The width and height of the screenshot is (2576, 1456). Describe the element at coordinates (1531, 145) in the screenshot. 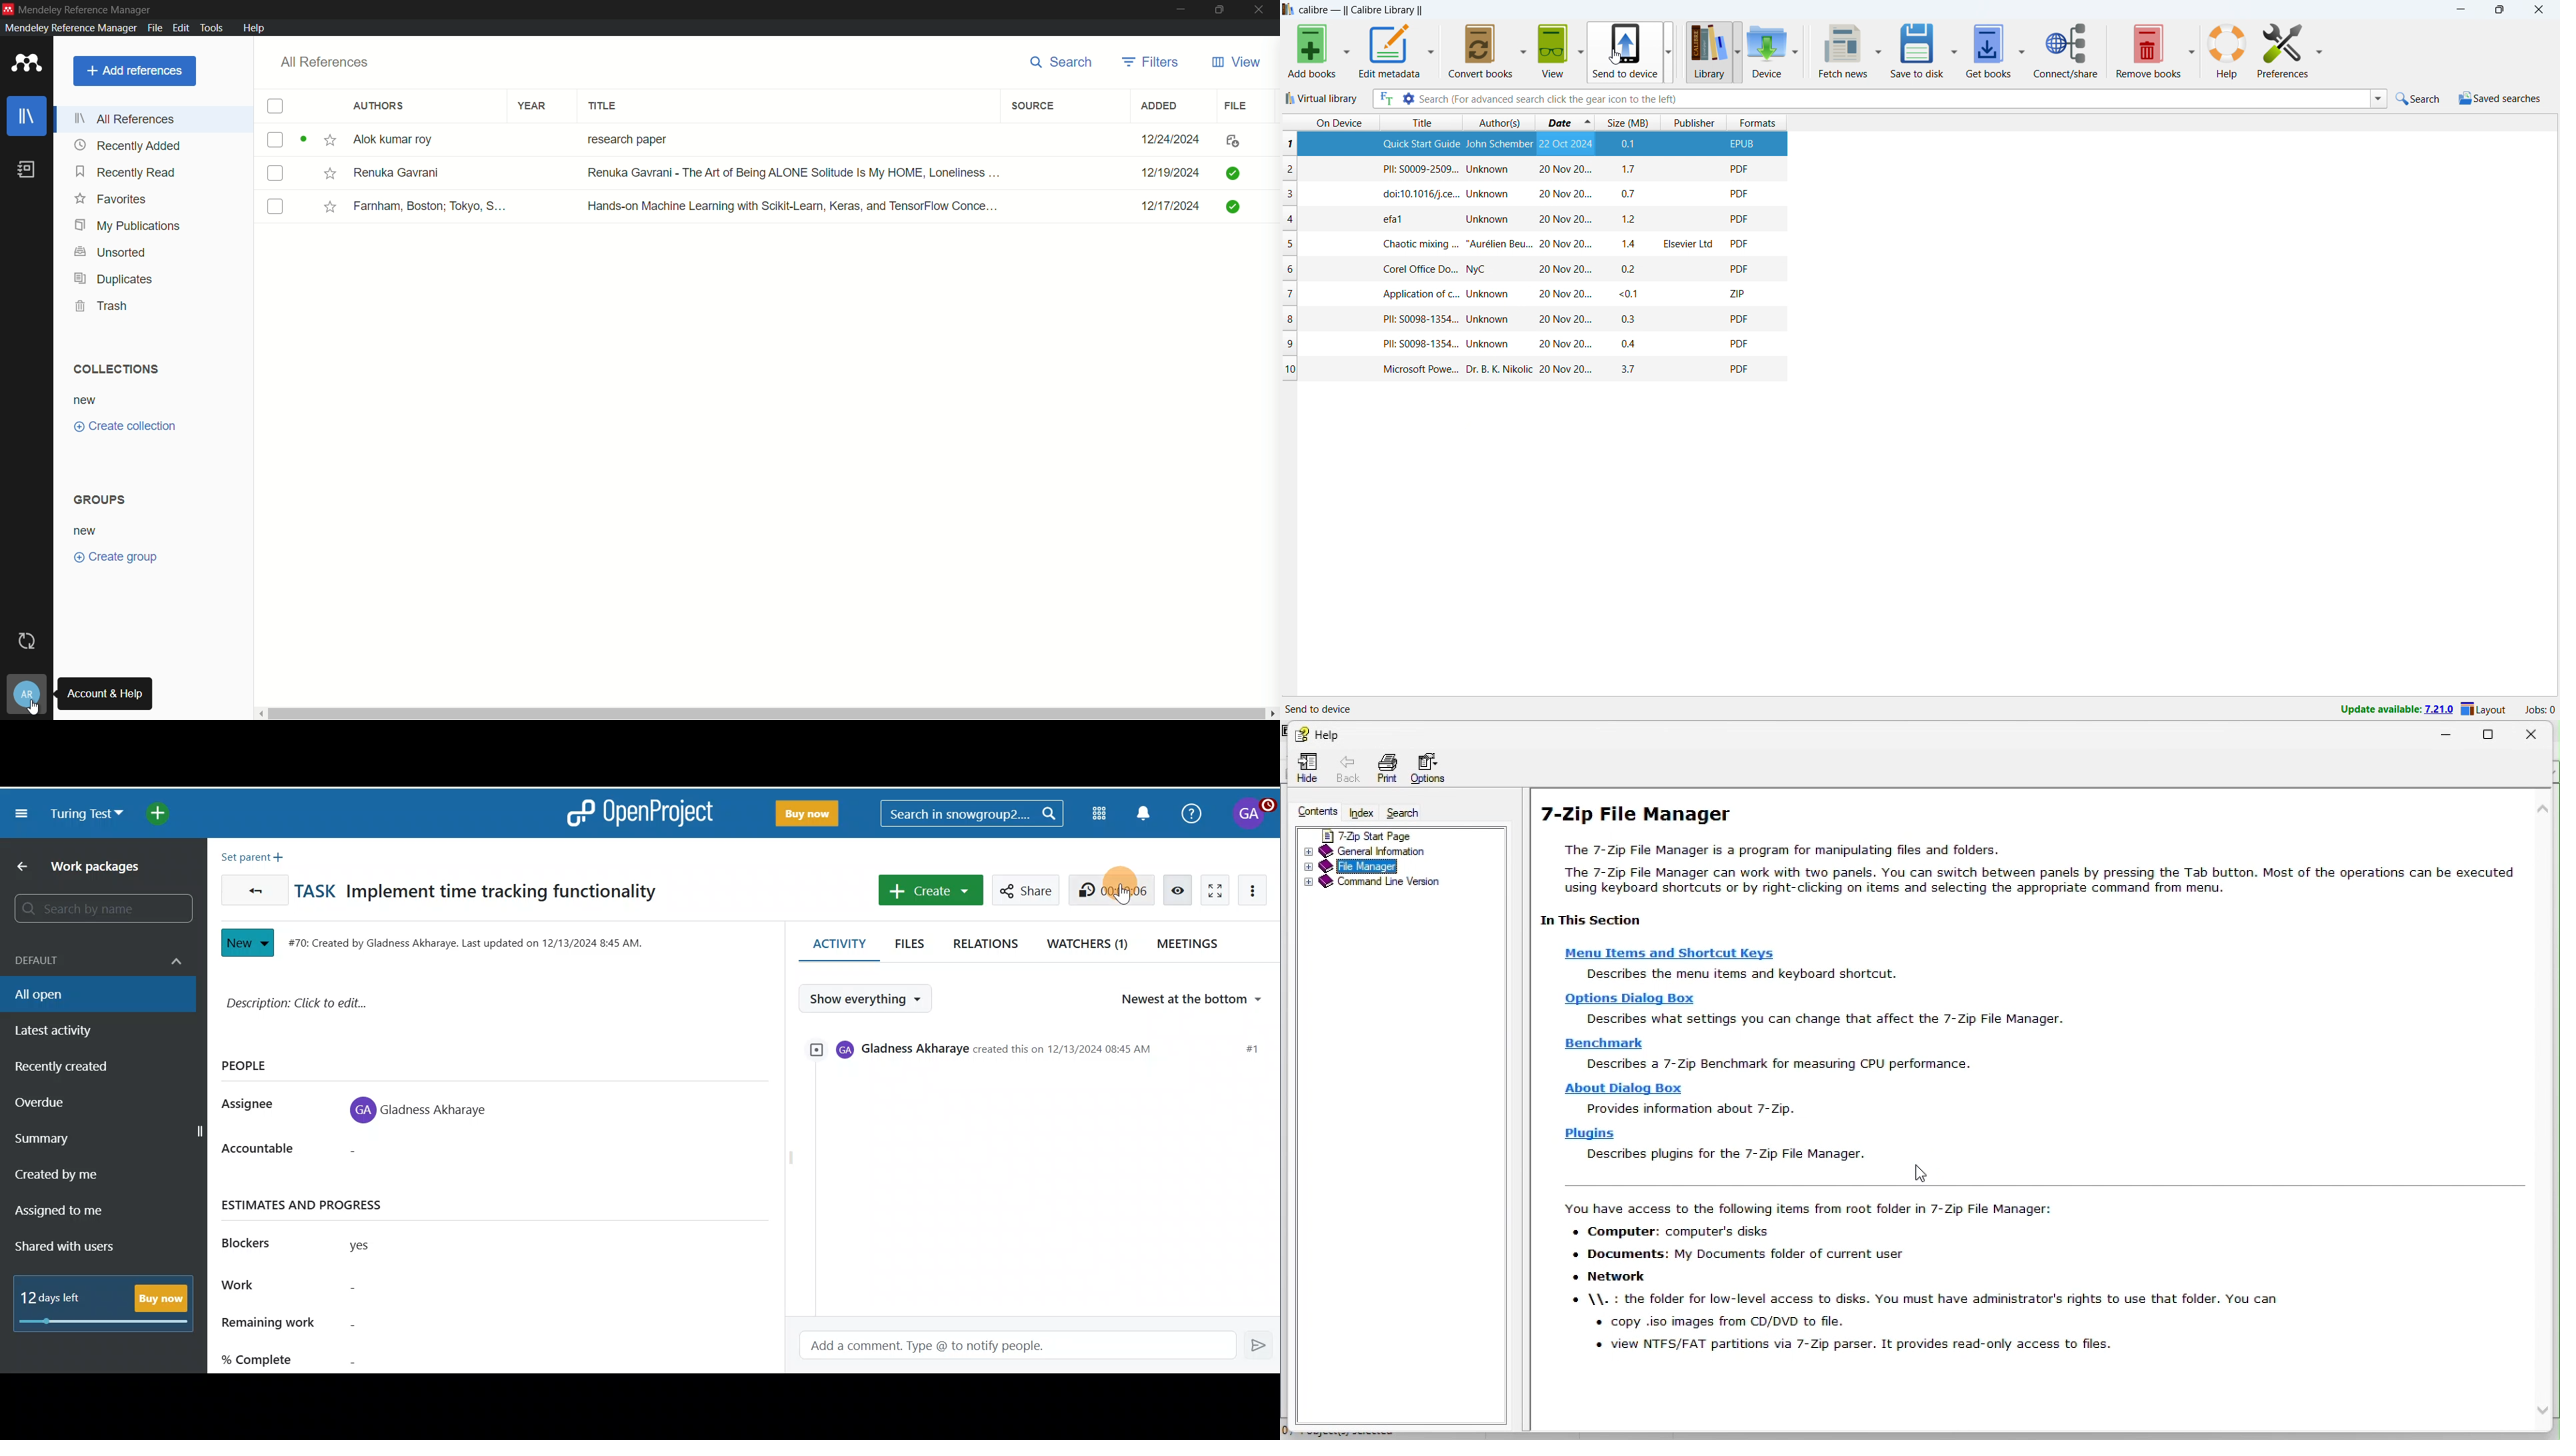

I see `selected book` at that location.